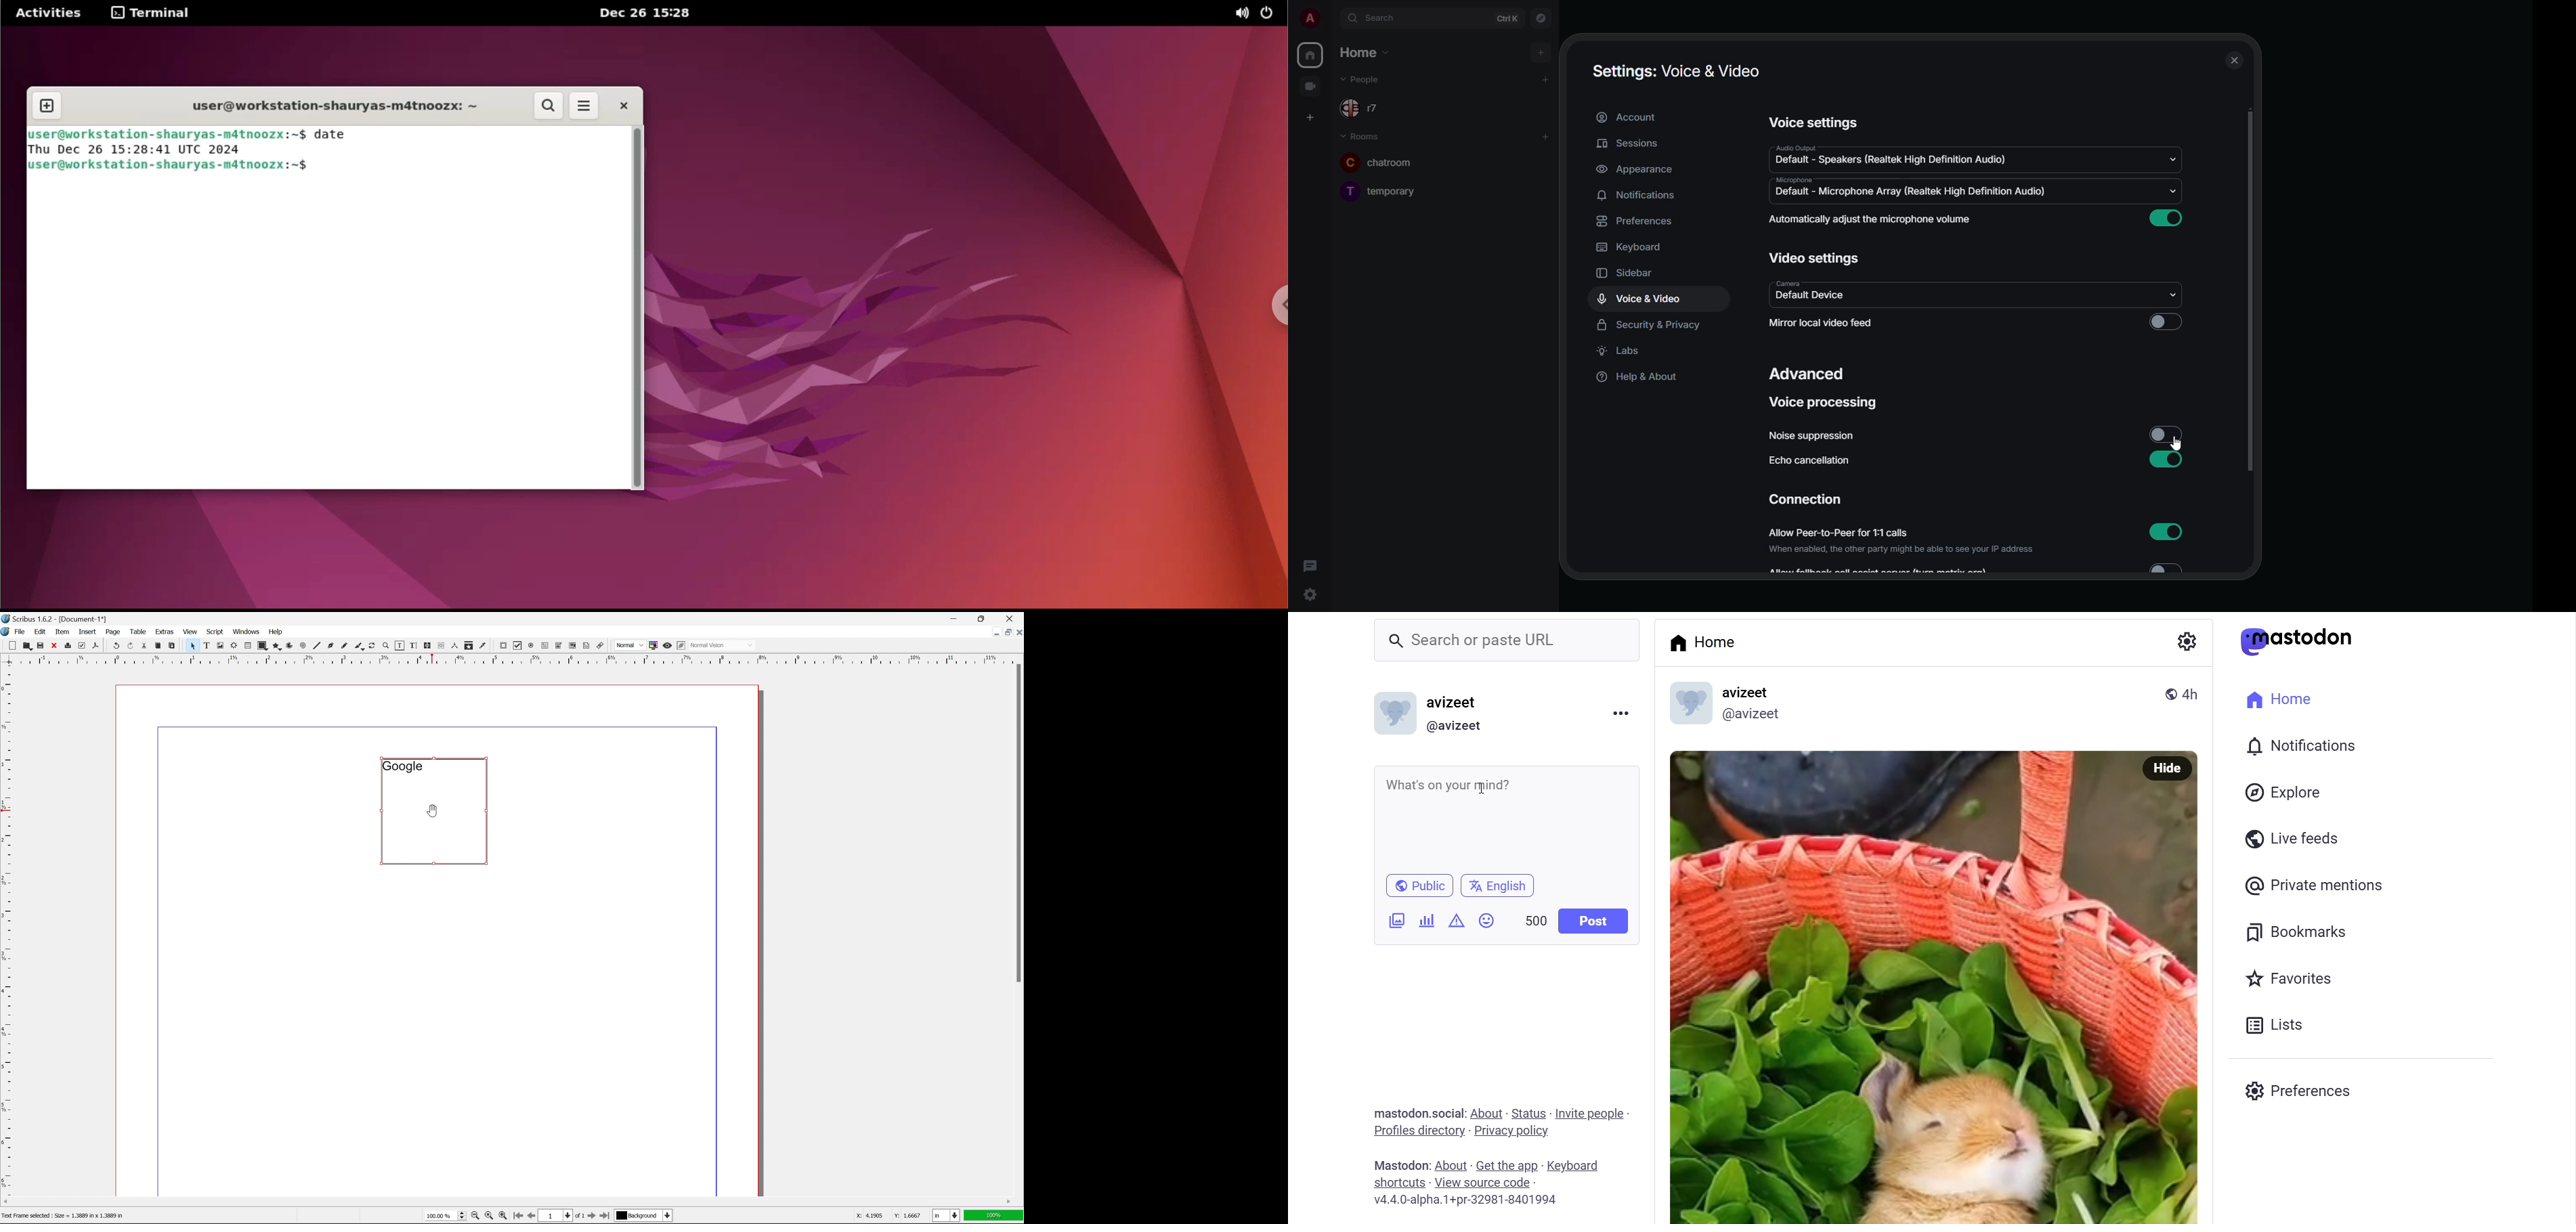 The width and height of the screenshot is (2576, 1232). Describe the element at coordinates (984, 618) in the screenshot. I see `restore down` at that location.